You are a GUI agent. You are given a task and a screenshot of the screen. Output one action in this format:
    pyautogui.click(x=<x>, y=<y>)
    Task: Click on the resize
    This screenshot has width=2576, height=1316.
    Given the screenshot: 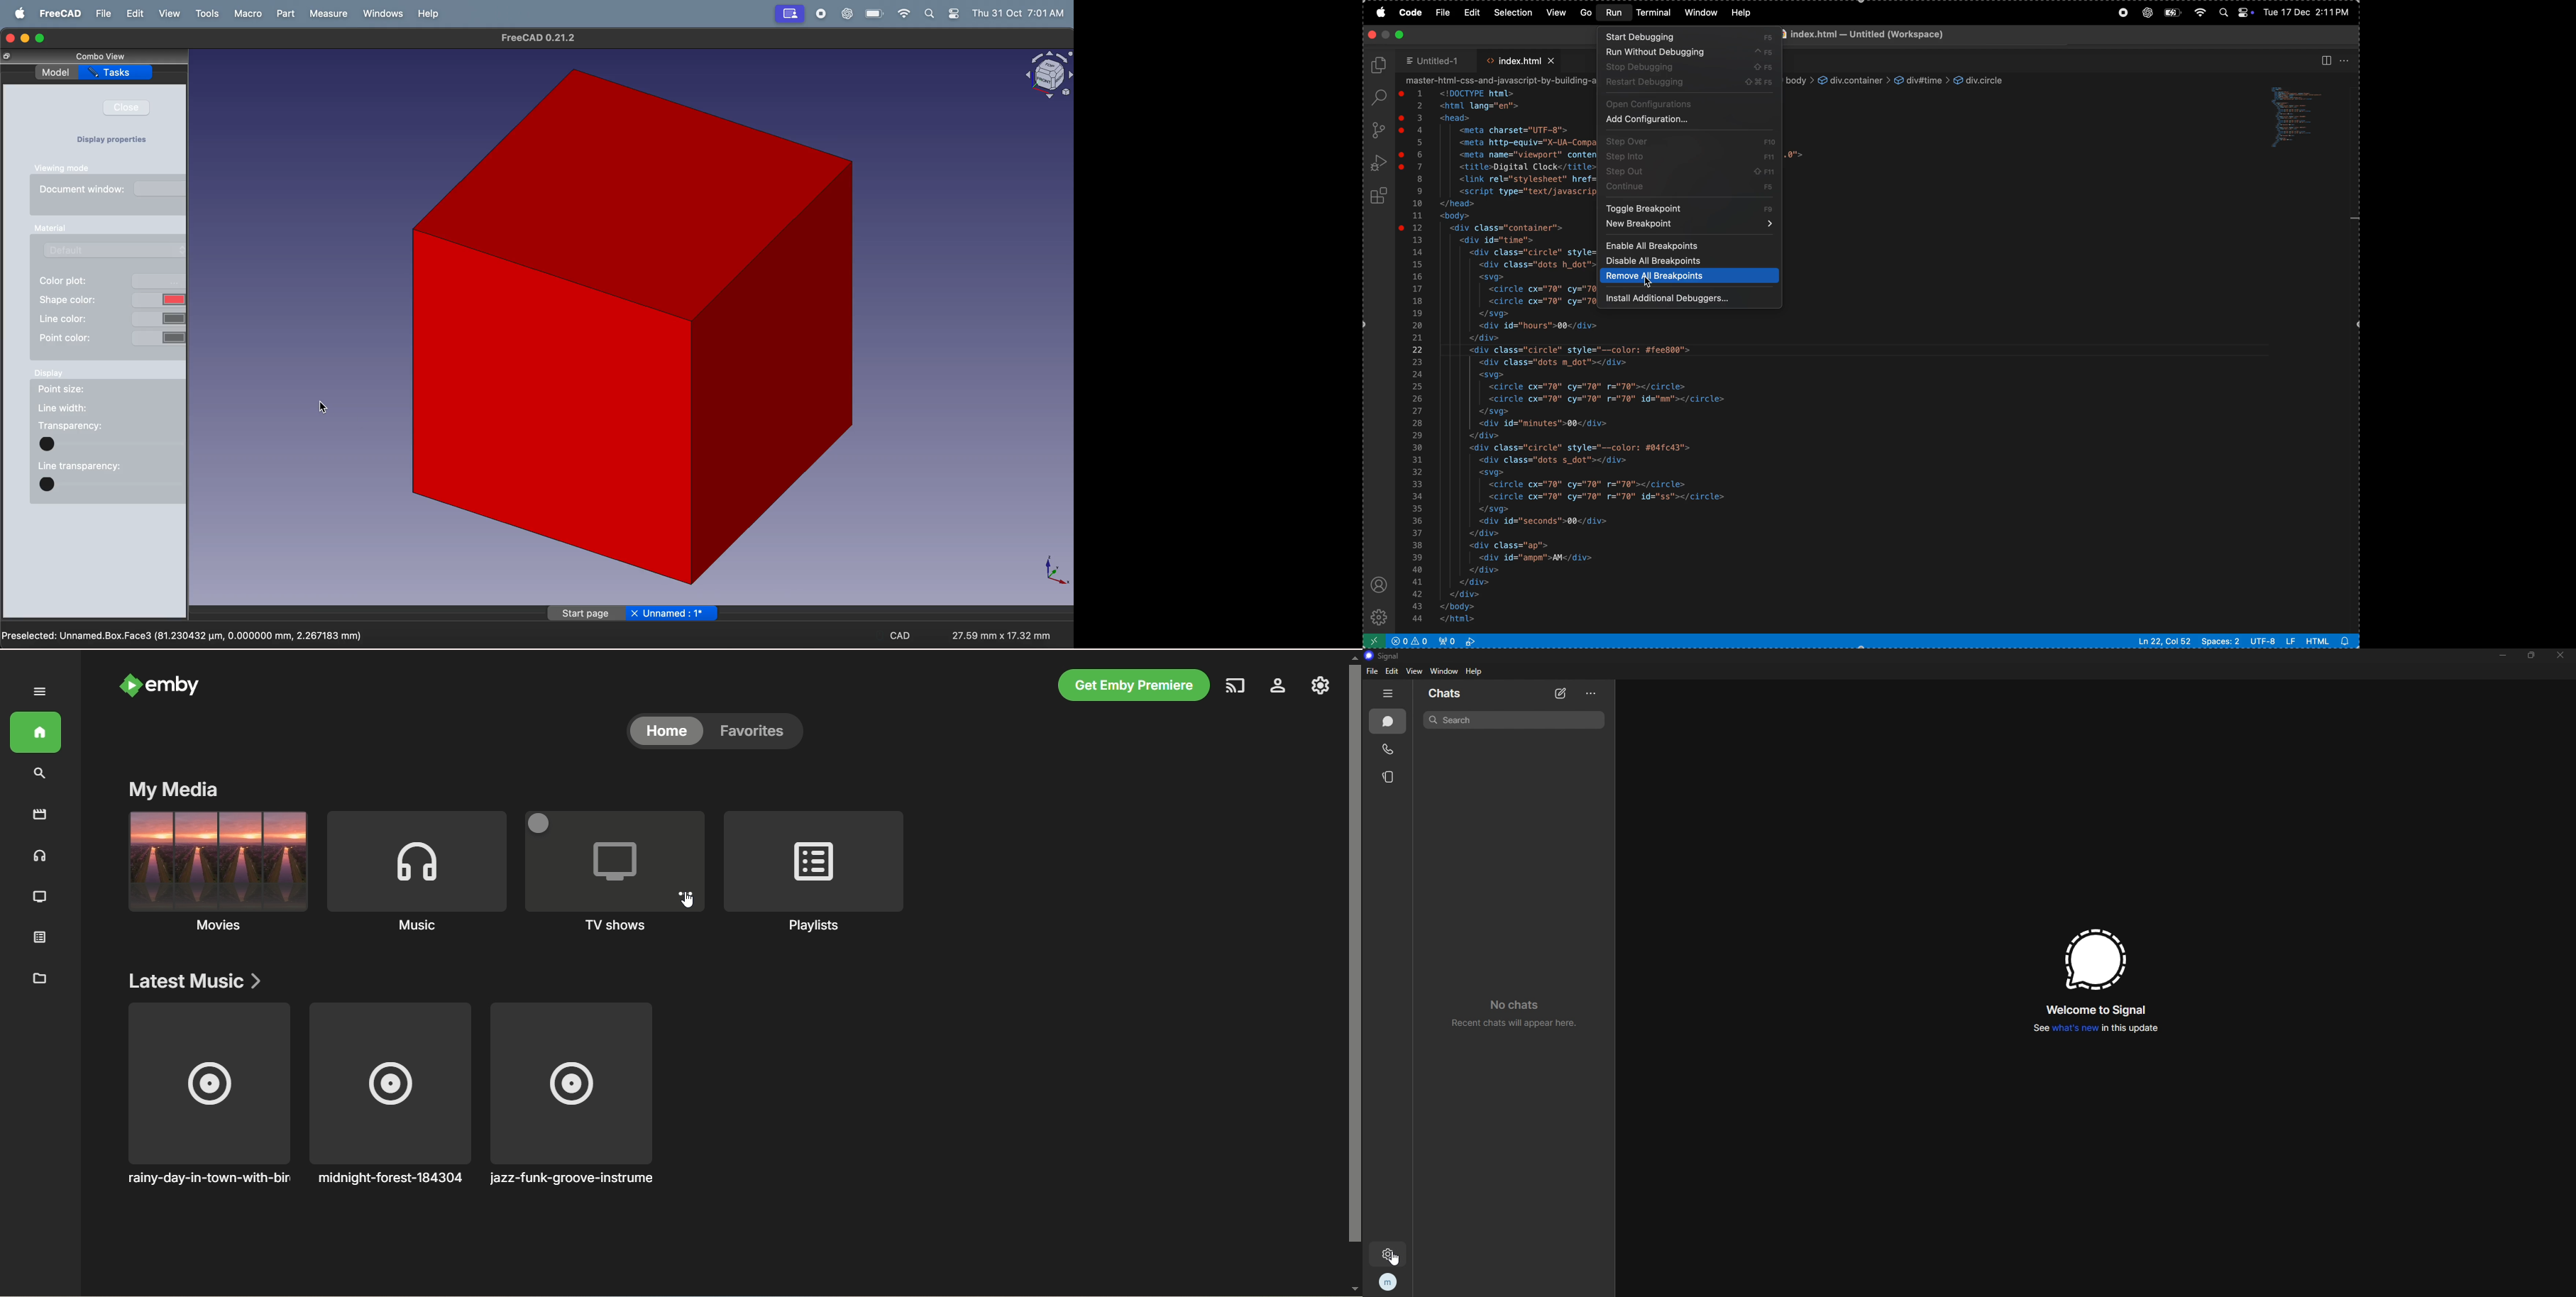 What is the action you would take?
    pyautogui.click(x=2533, y=655)
    